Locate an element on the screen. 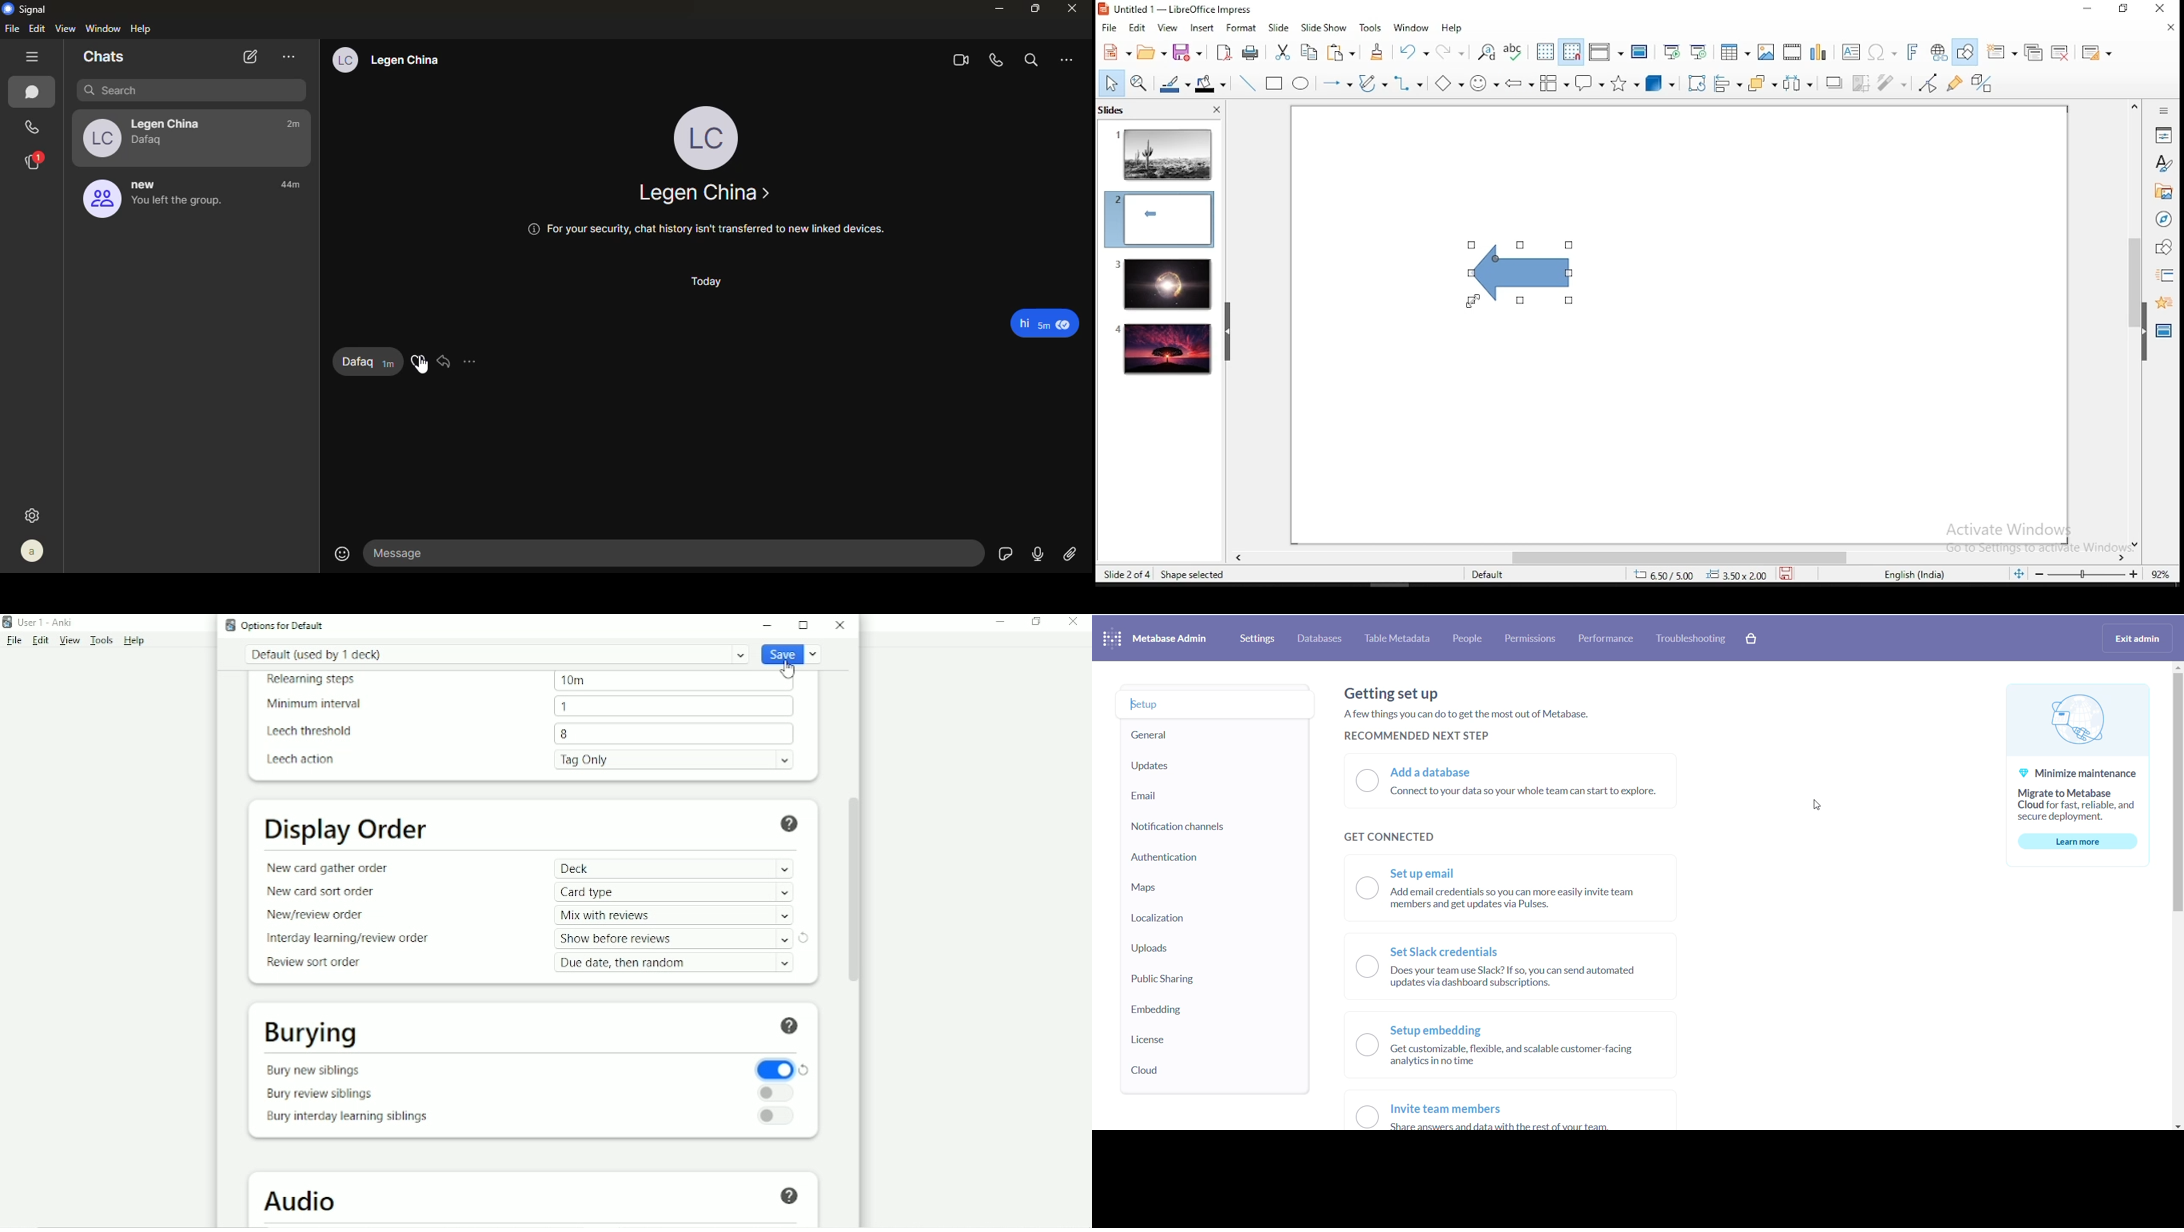 Image resolution: width=2184 pixels, height=1232 pixels. align objects is located at coordinates (1732, 84).